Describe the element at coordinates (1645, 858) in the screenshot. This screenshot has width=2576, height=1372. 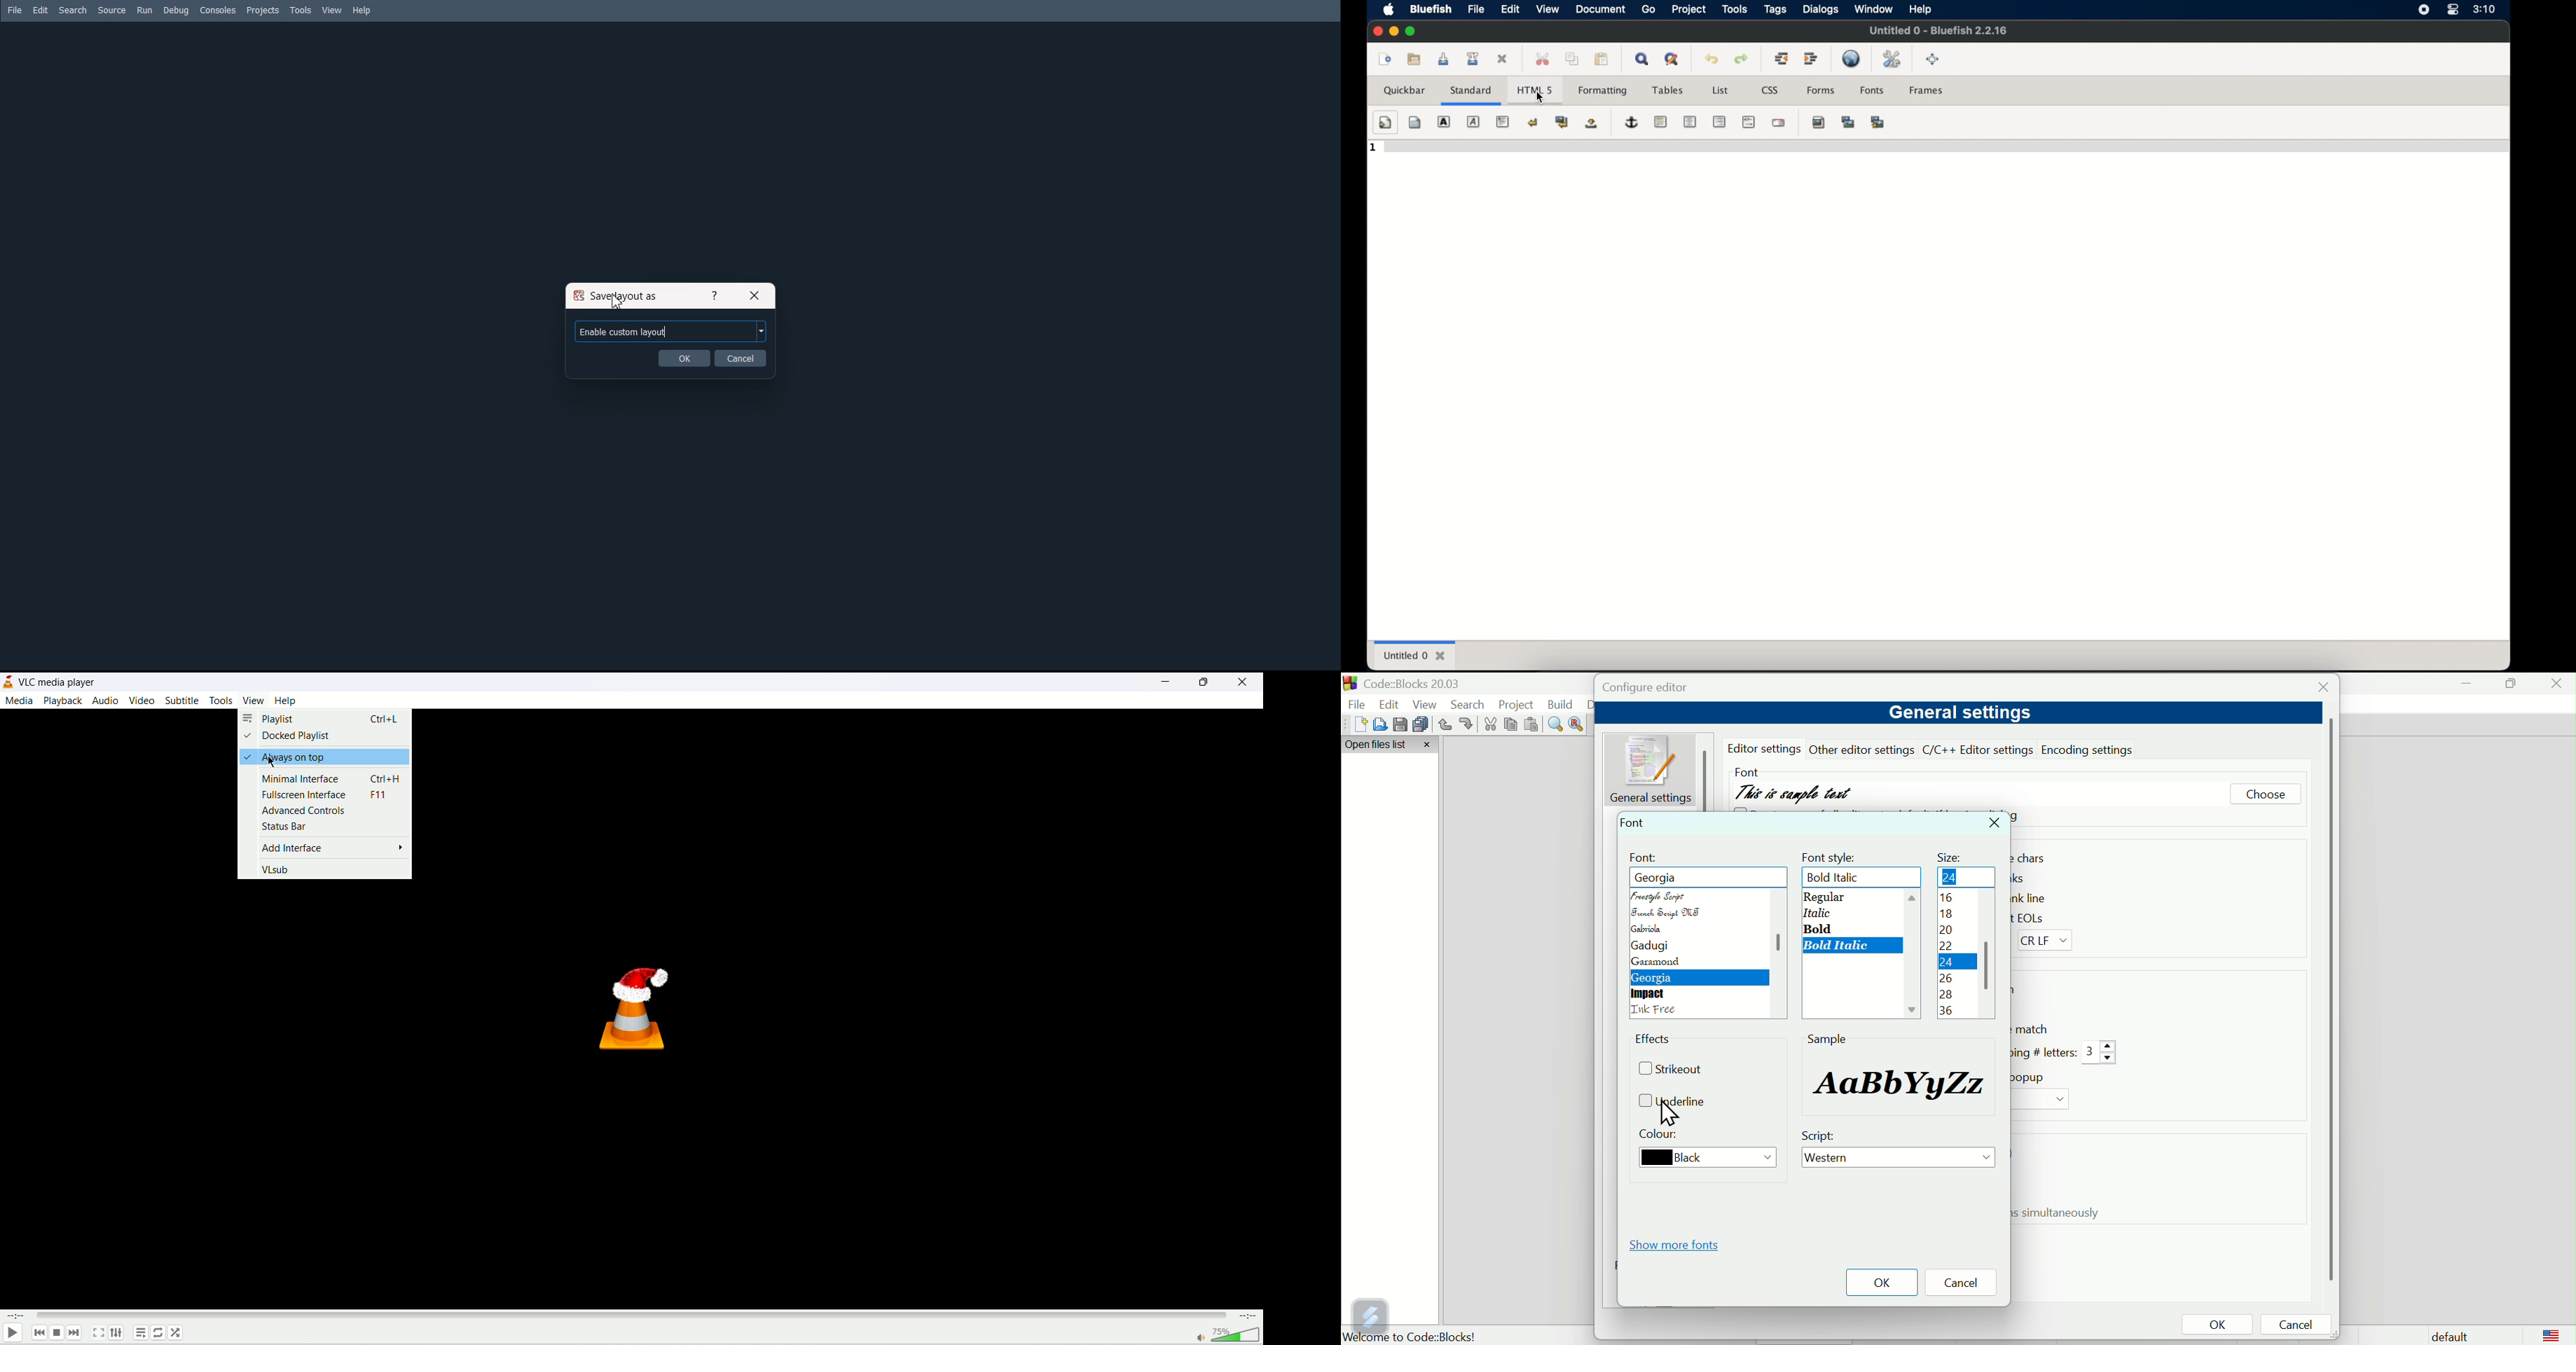
I see `Font` at that location.